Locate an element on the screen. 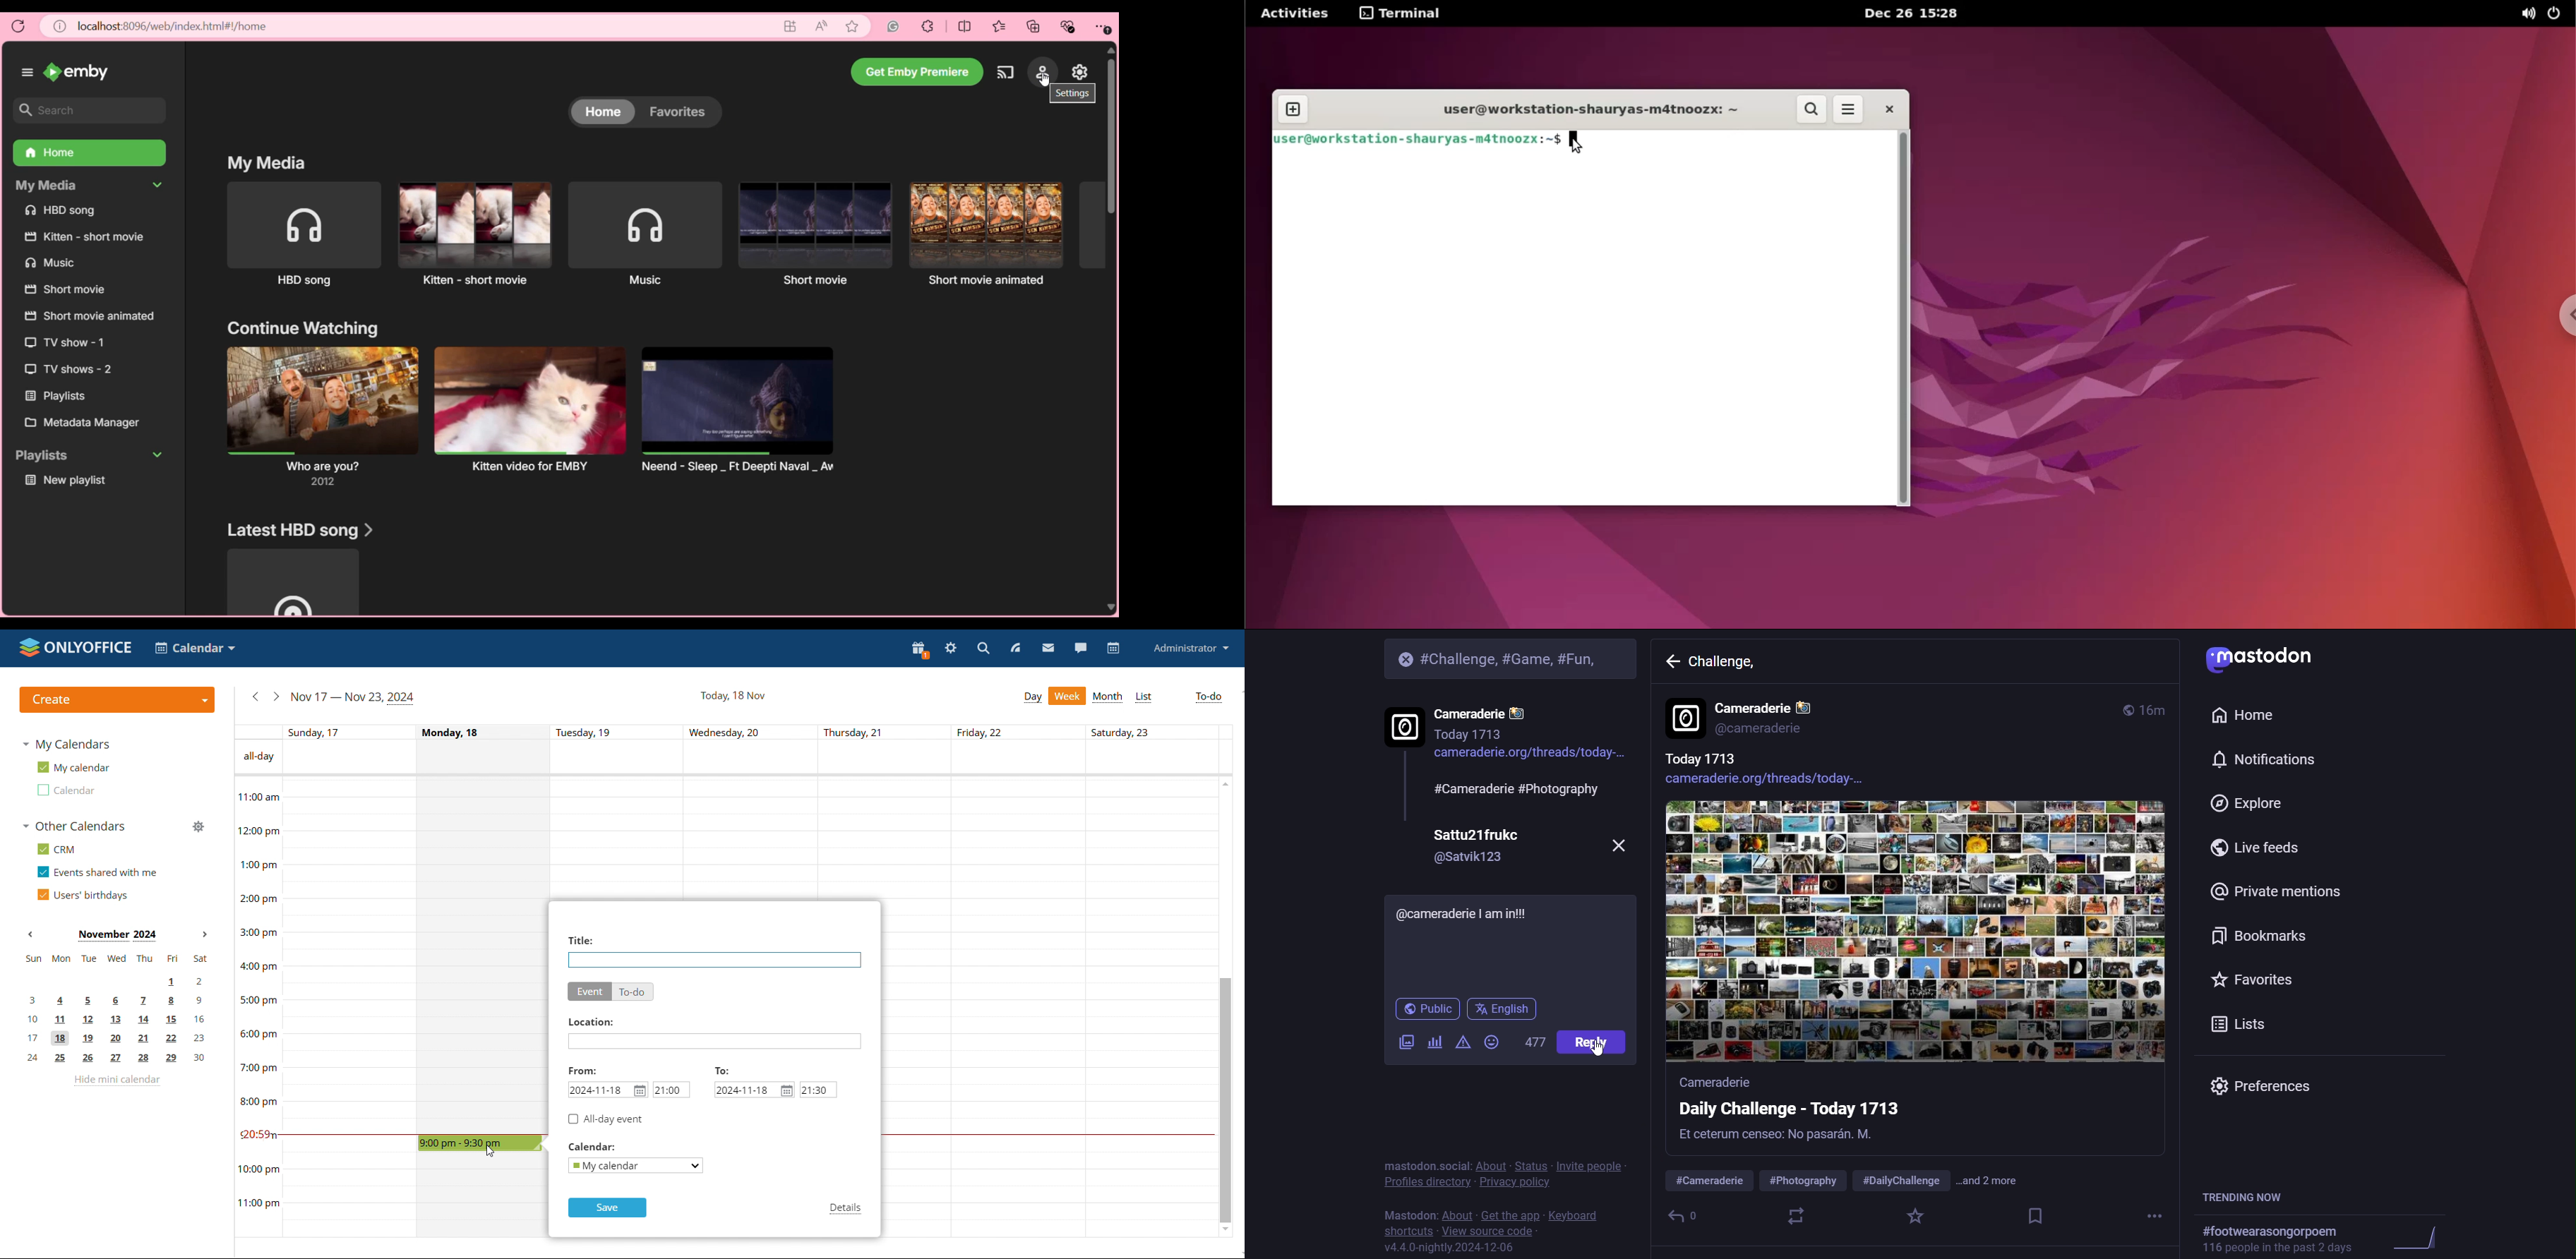 The height and width of the screenshot is (1260, 2576). home is located at coordinates (2245, 716).